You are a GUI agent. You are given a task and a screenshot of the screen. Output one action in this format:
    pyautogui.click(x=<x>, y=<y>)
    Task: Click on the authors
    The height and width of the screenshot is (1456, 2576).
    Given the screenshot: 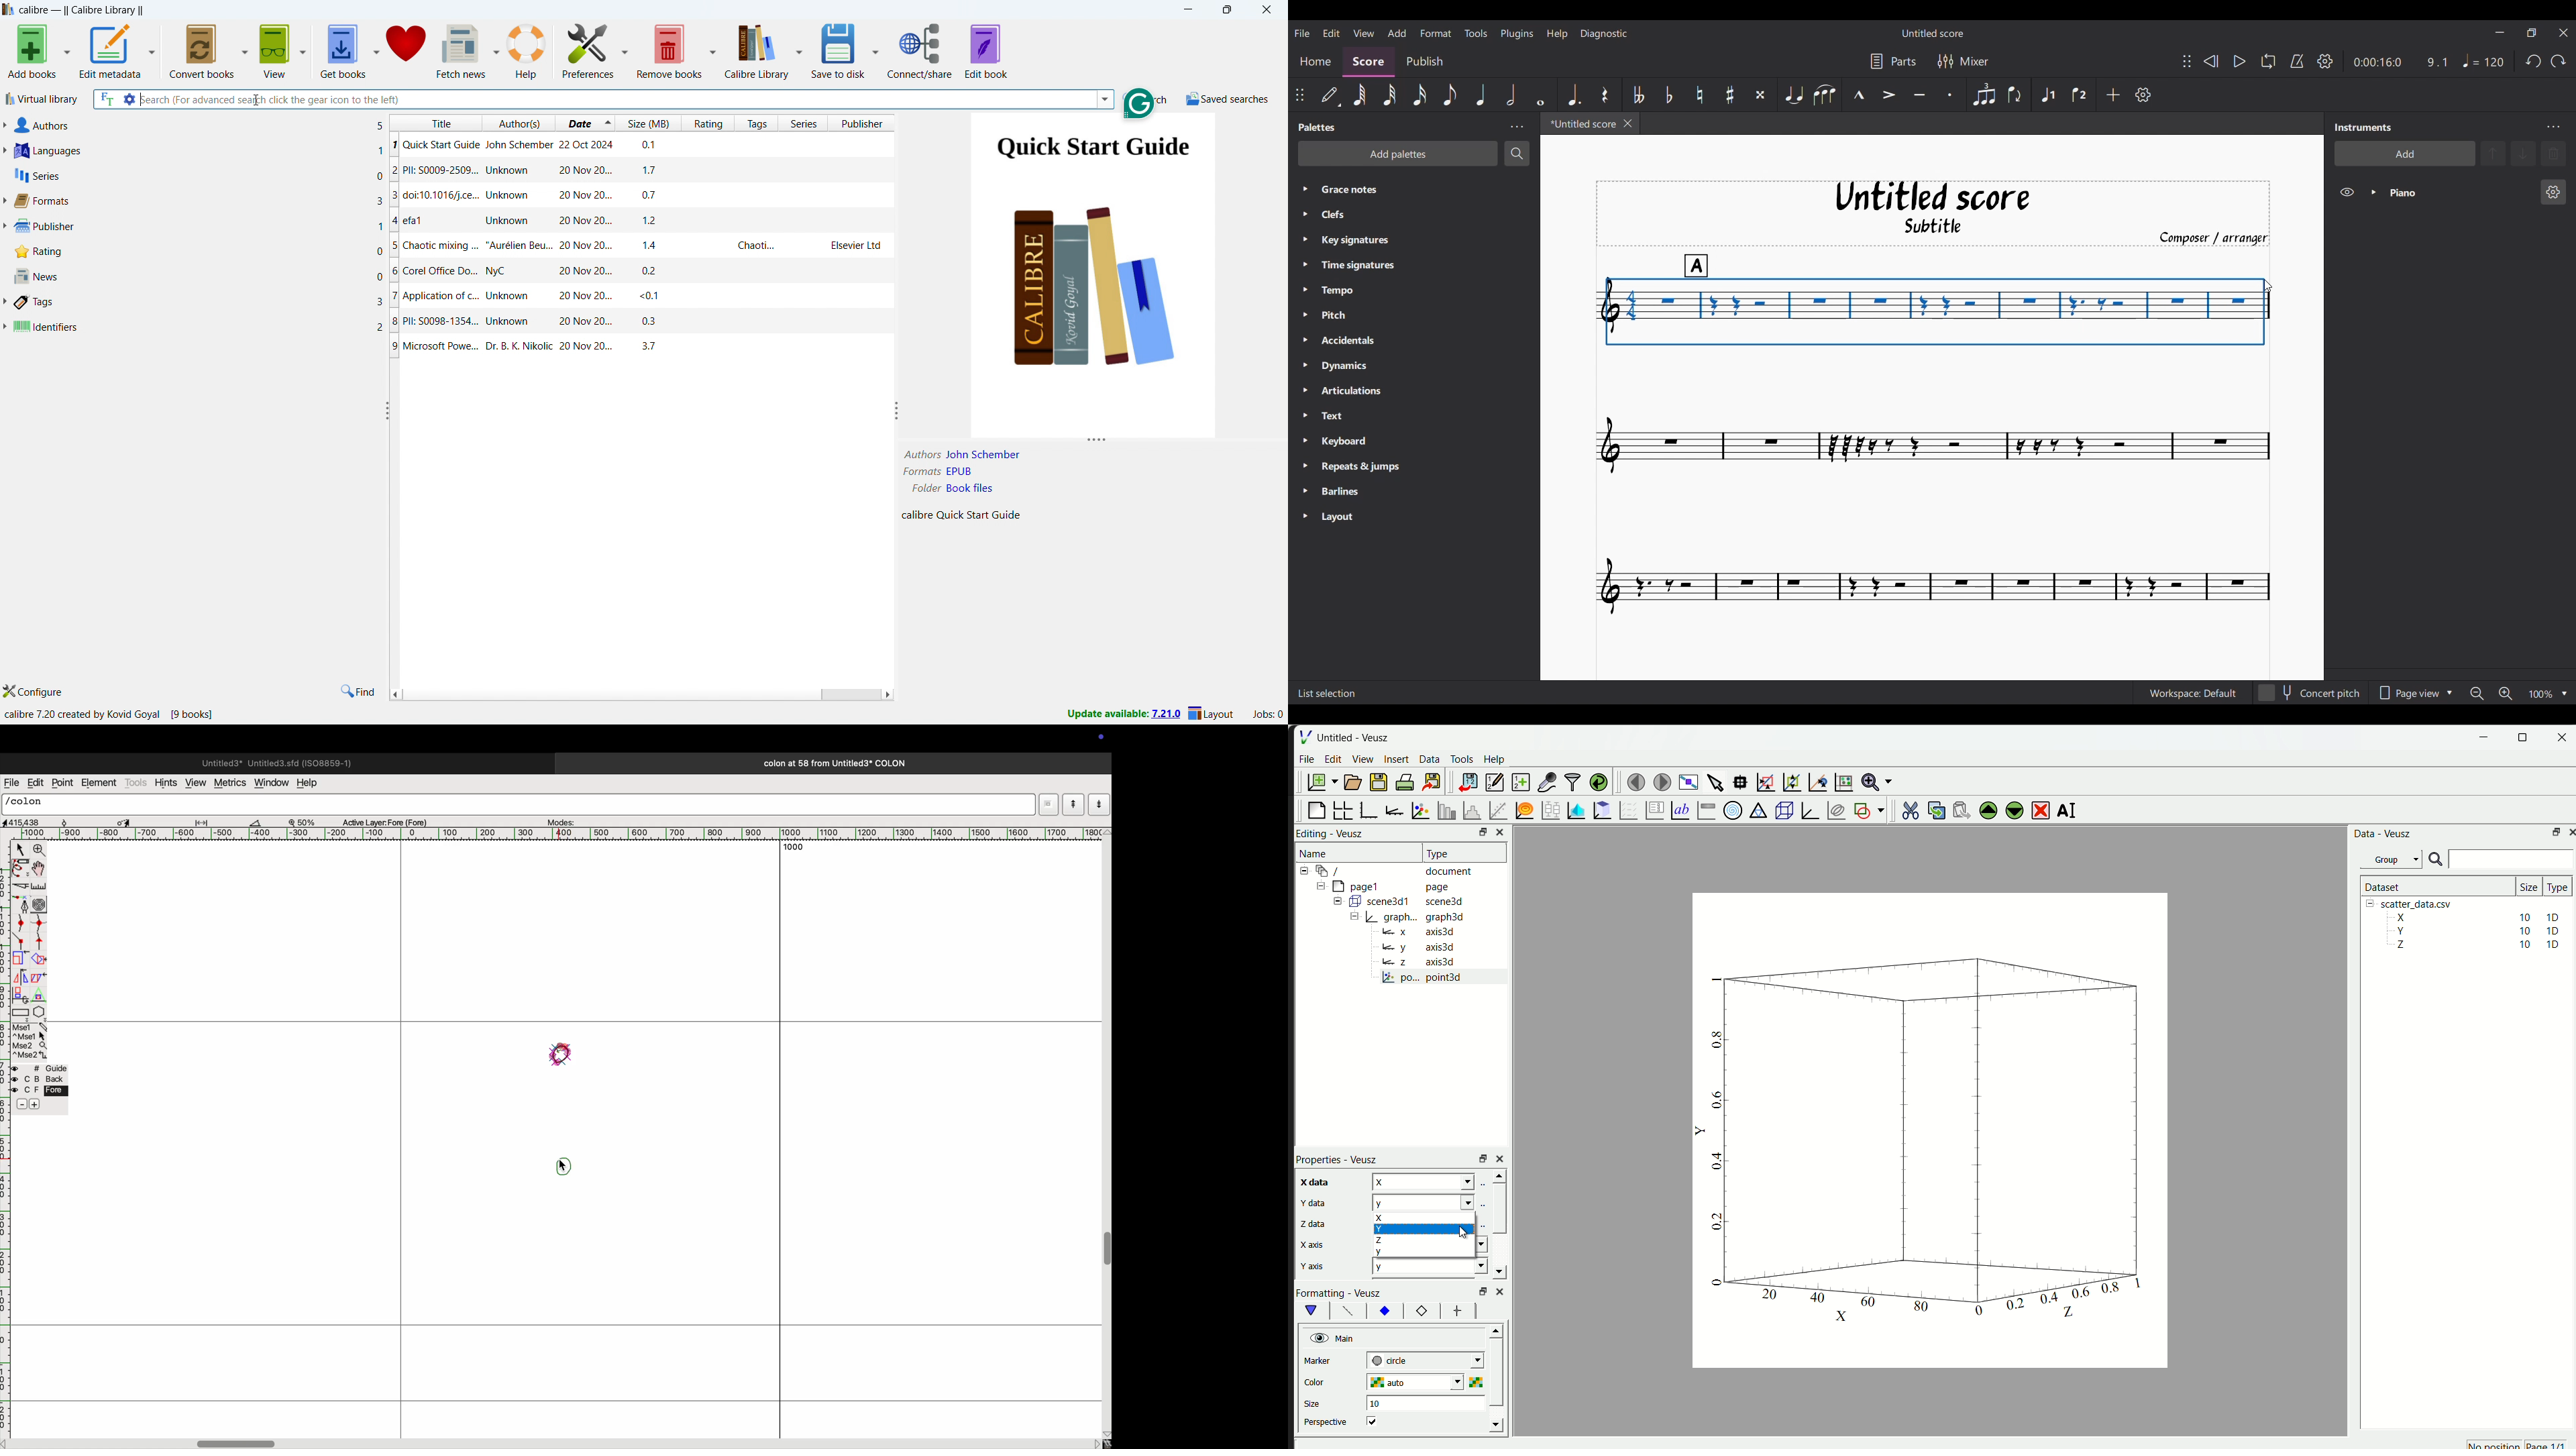 What is the action you would take?
    pyautogui.click(x=199, y=125)
    